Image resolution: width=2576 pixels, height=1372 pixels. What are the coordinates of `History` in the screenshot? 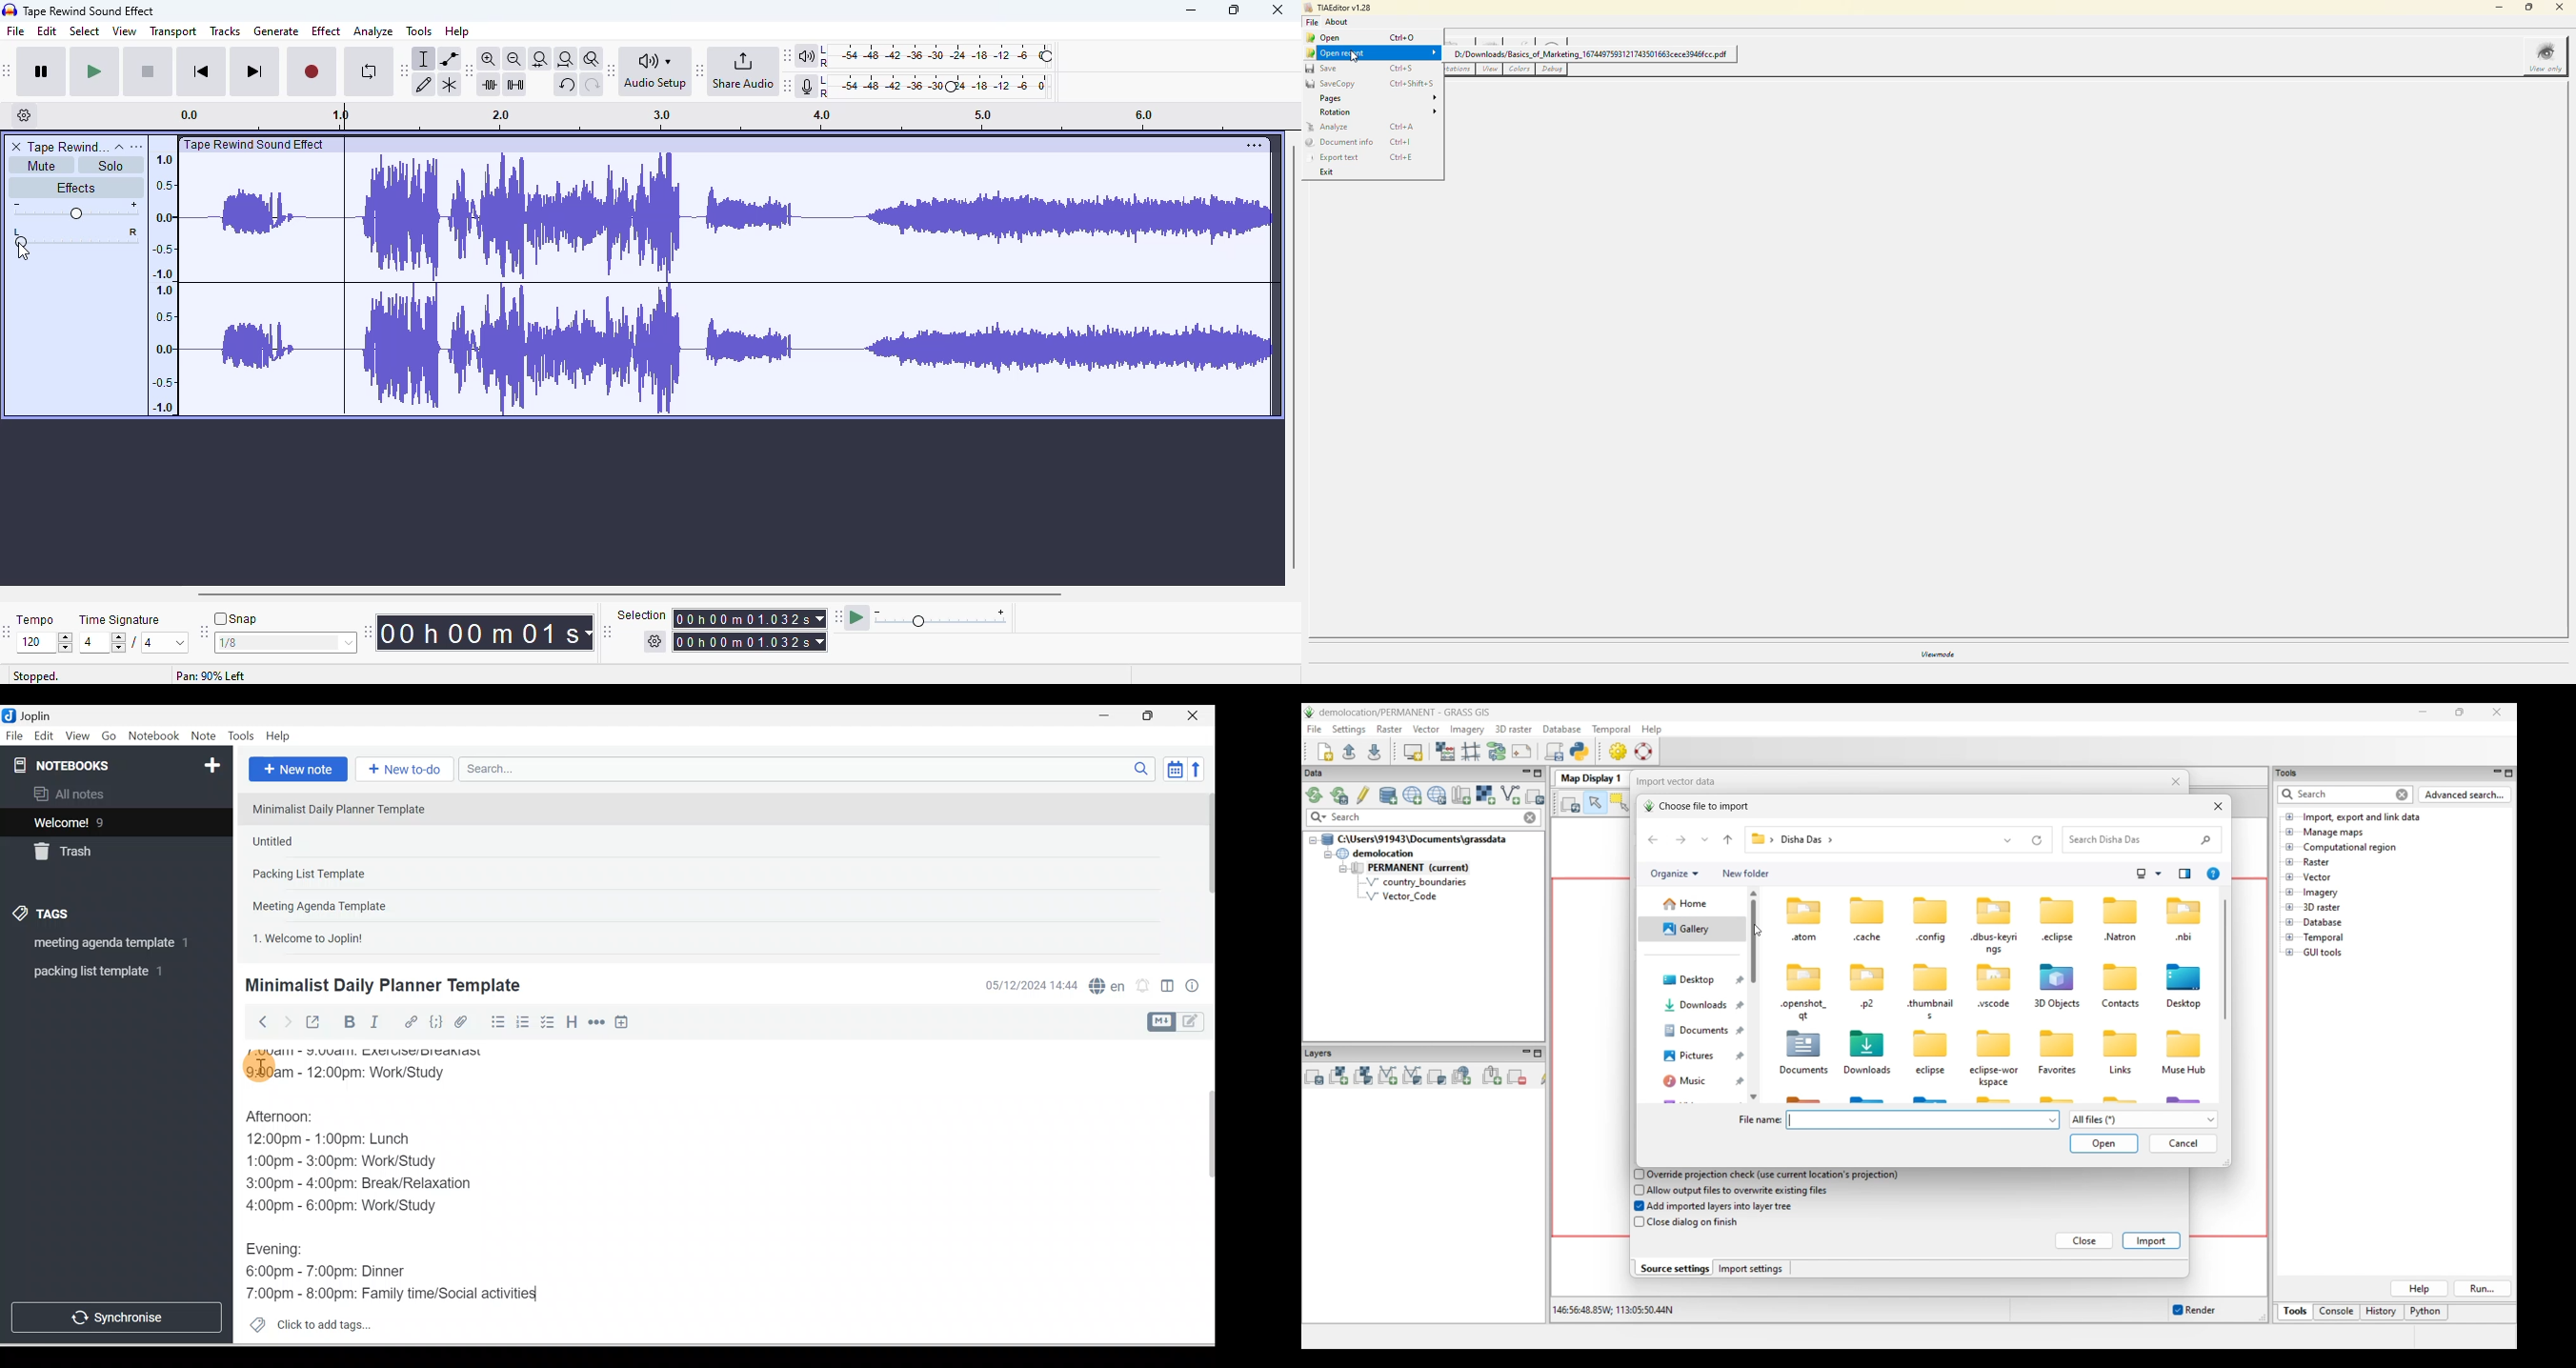 It's located at (2382, 1312).